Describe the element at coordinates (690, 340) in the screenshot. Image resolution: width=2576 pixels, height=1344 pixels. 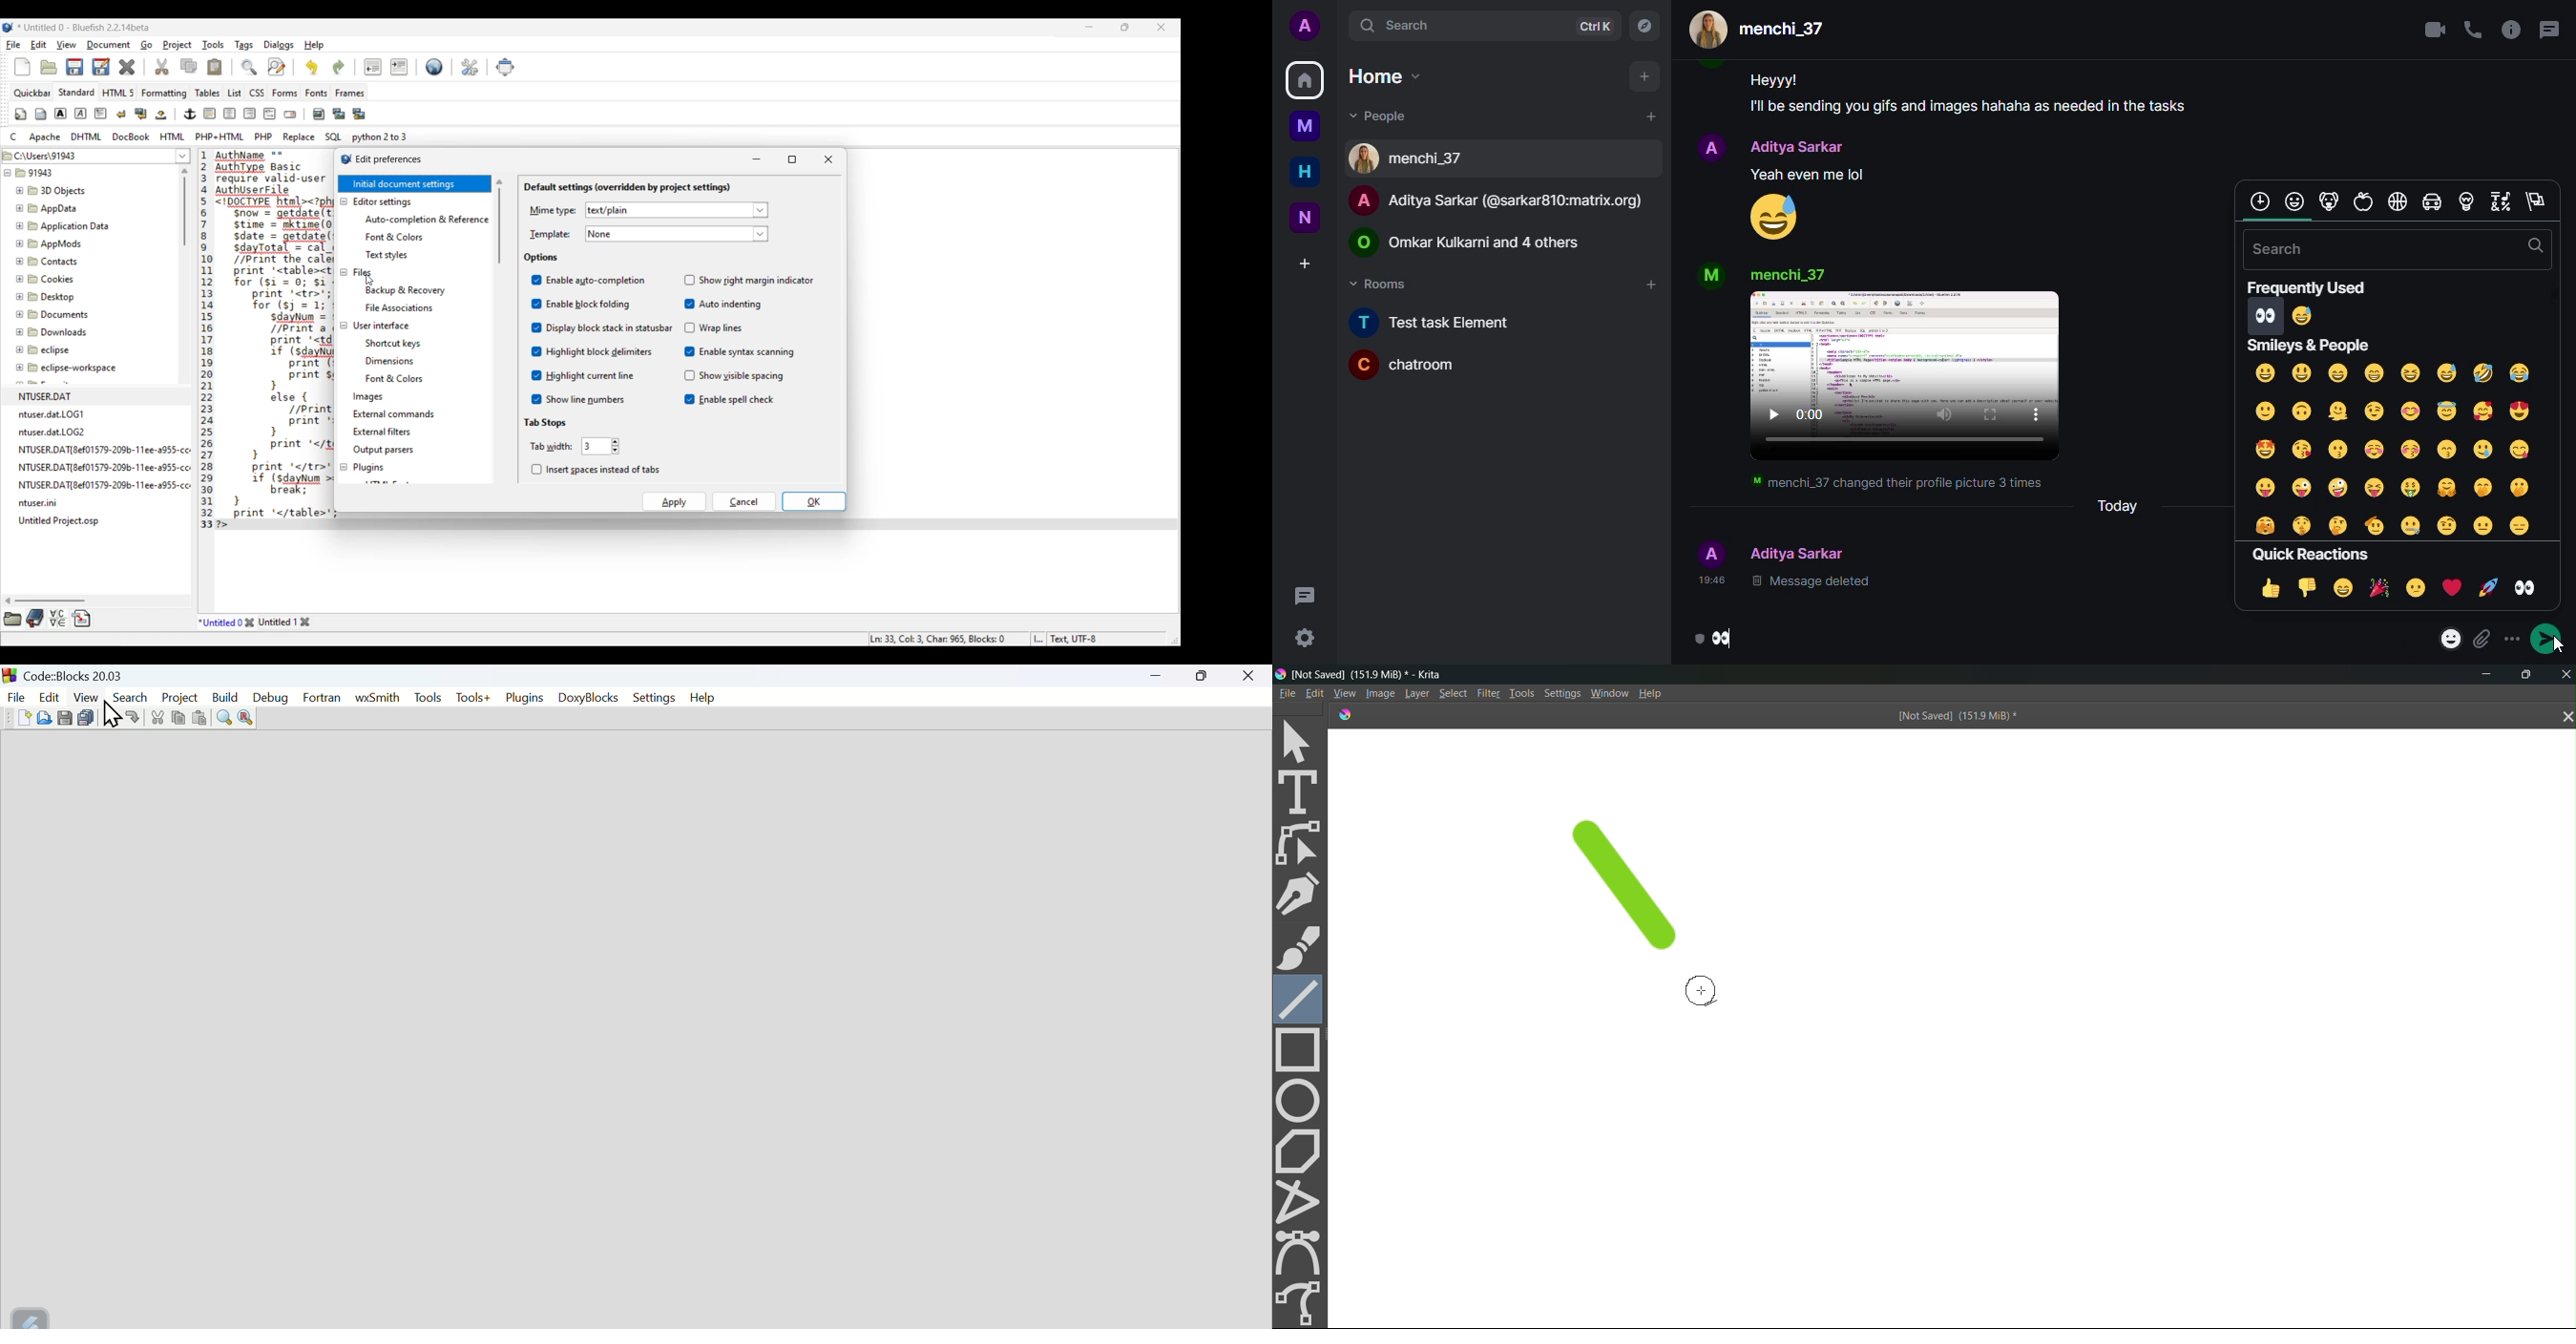
I see `Indicates toggle on/off` at that location.